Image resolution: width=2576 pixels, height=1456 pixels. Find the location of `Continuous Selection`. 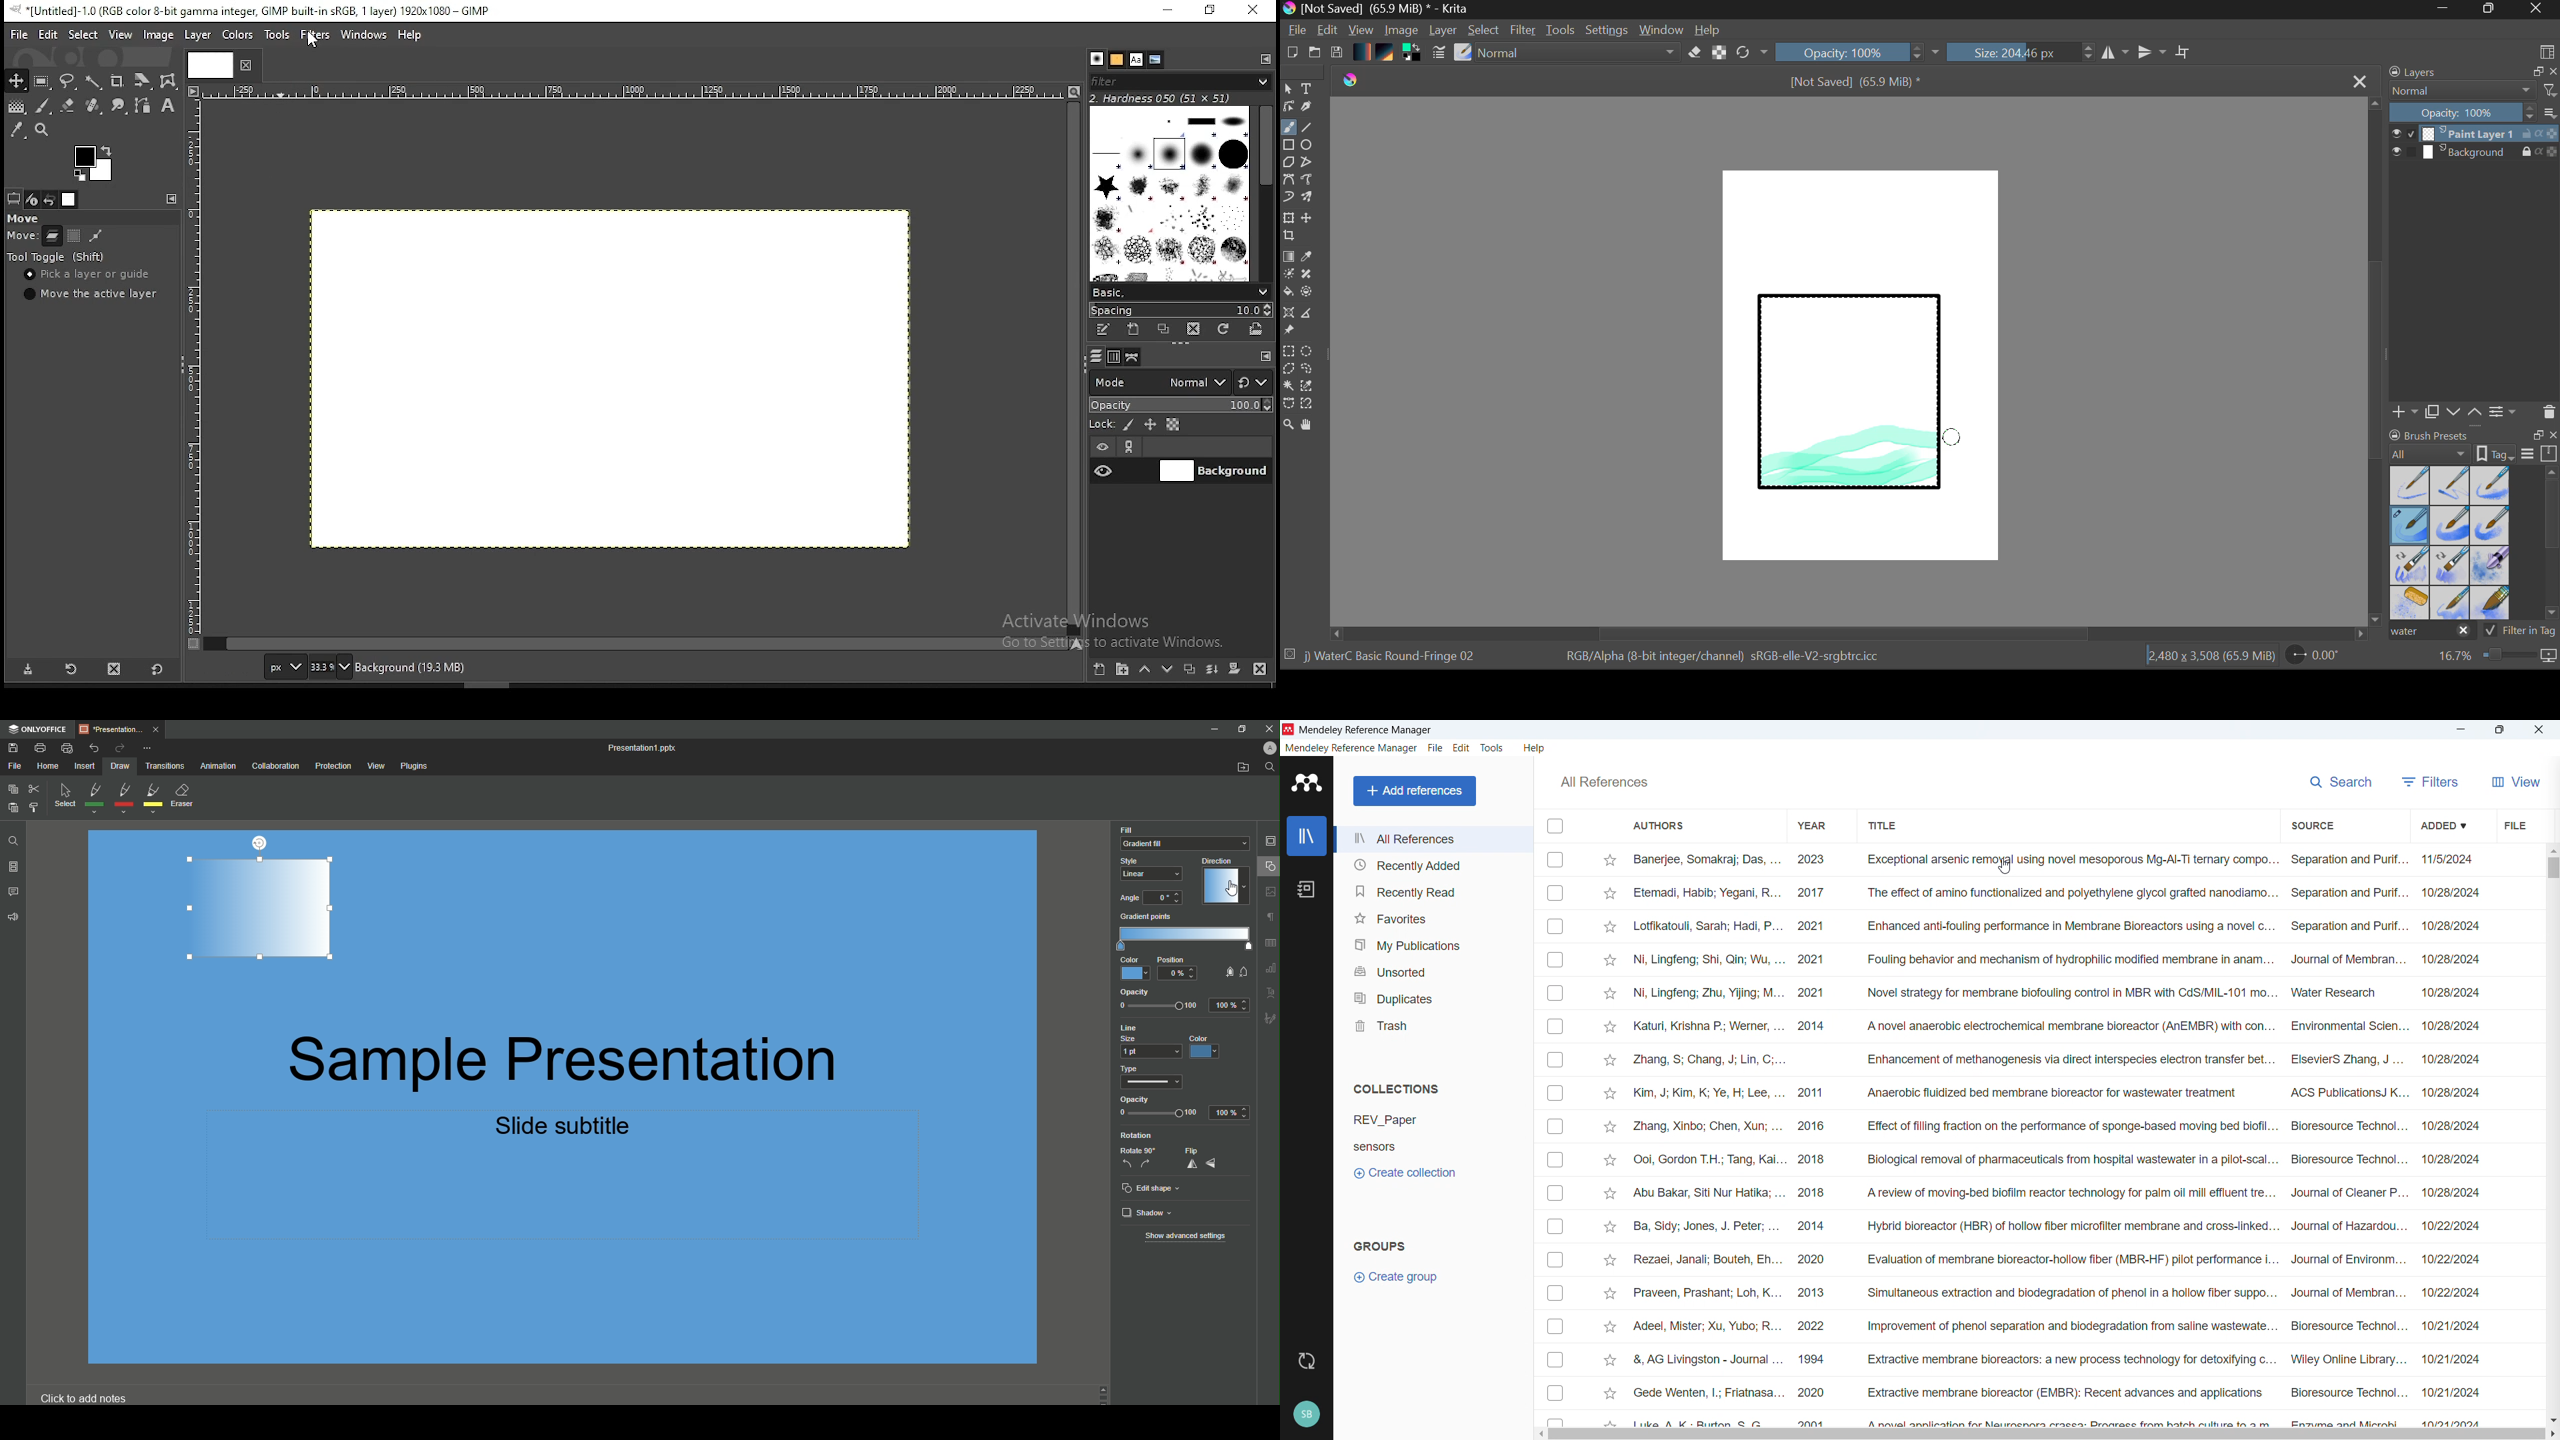

Continuous Selection is located at coordinates (1288, 385).